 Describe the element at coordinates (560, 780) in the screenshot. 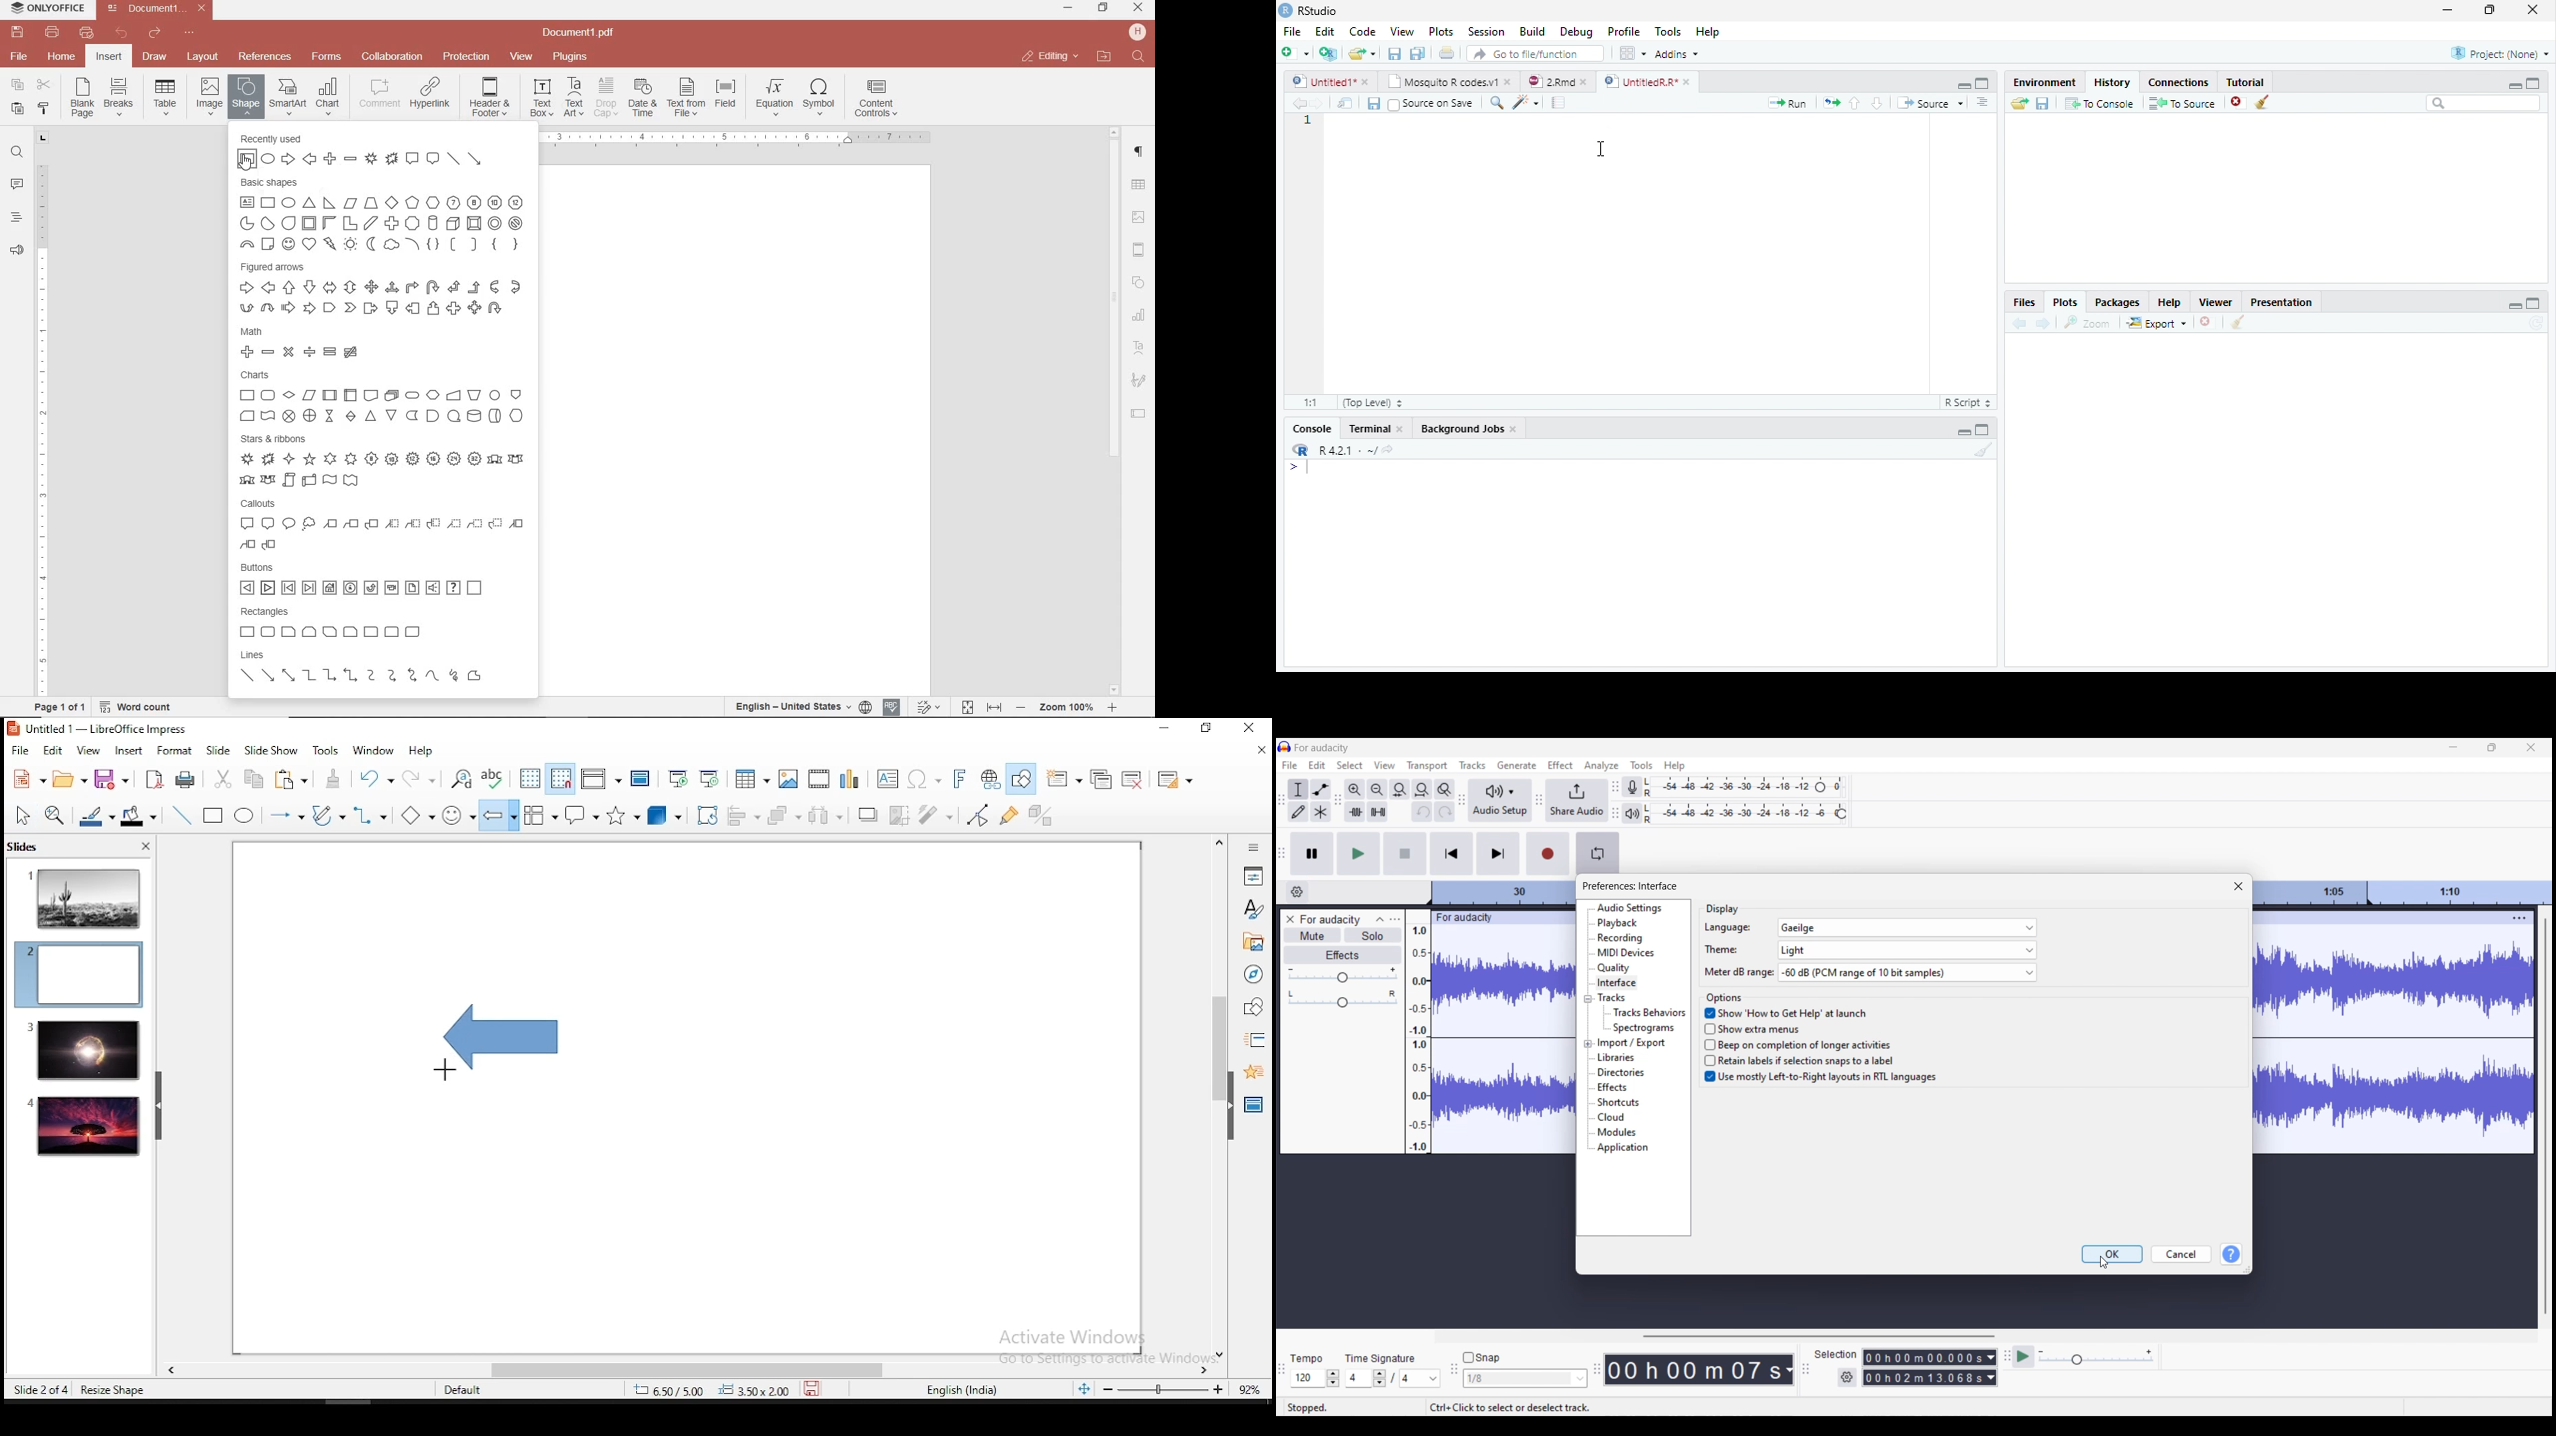

I see `snap to grid` at that location.